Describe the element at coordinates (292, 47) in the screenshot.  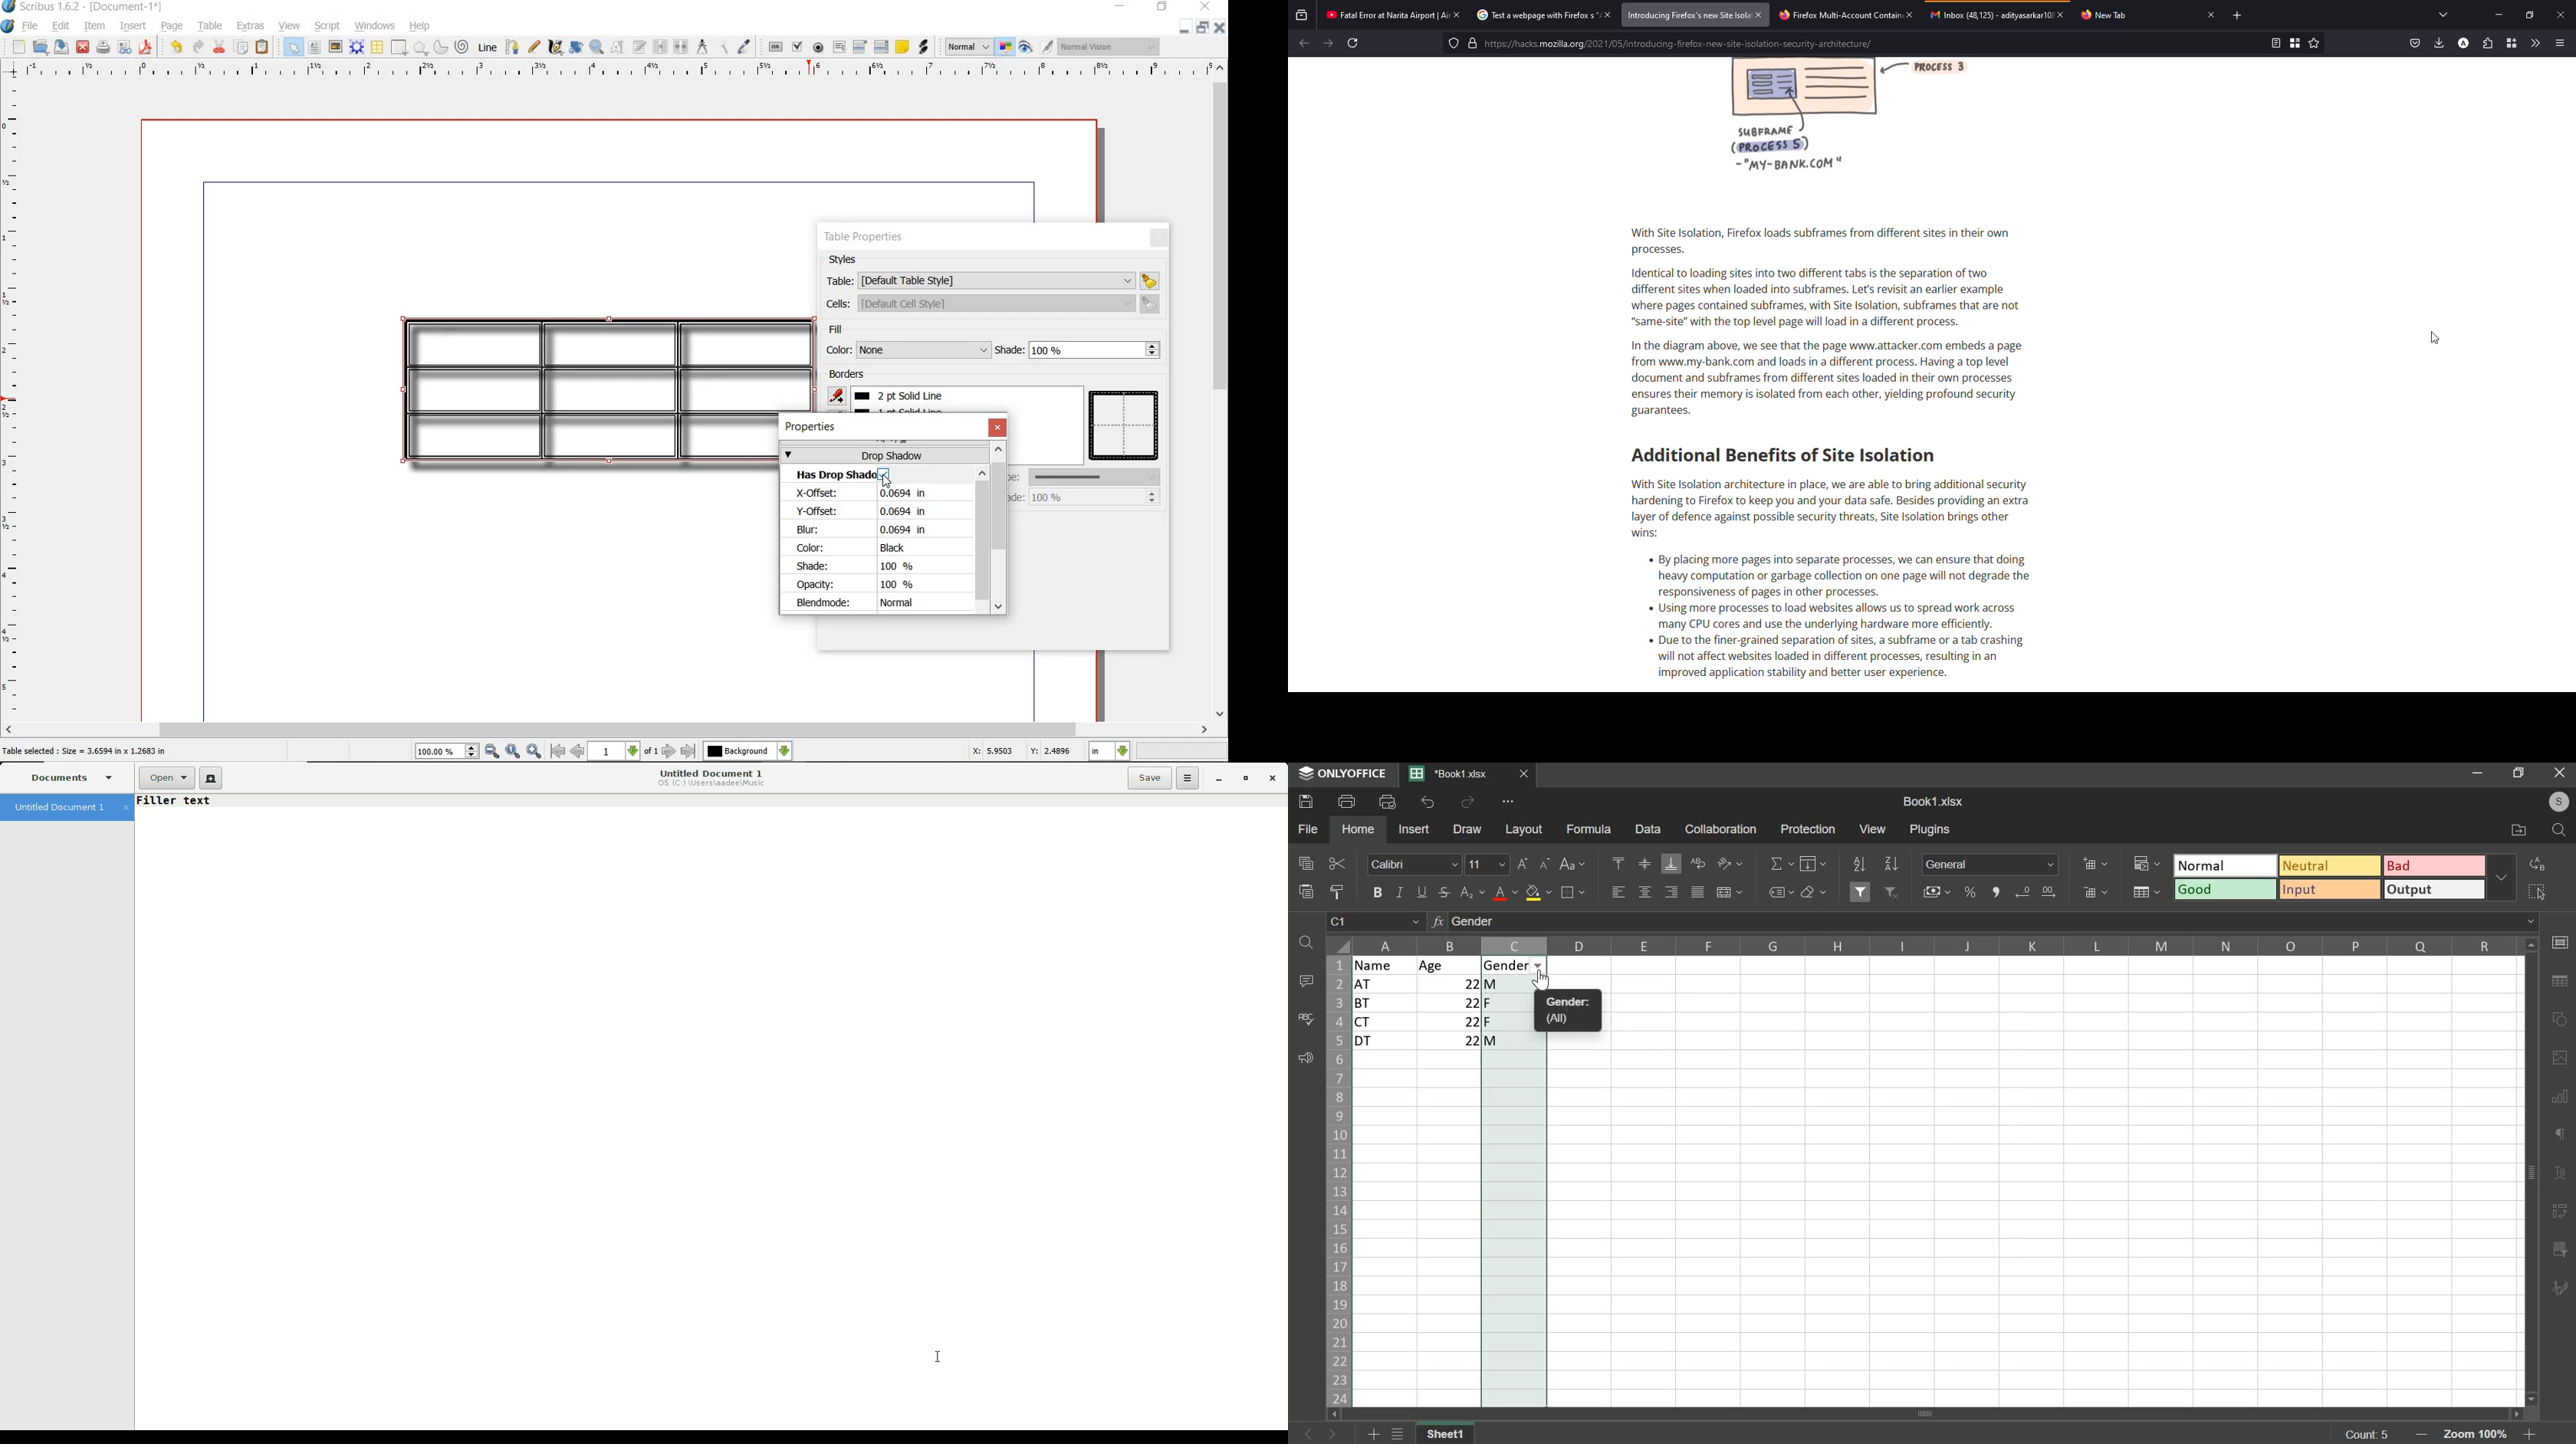
I see `select item` at that location.